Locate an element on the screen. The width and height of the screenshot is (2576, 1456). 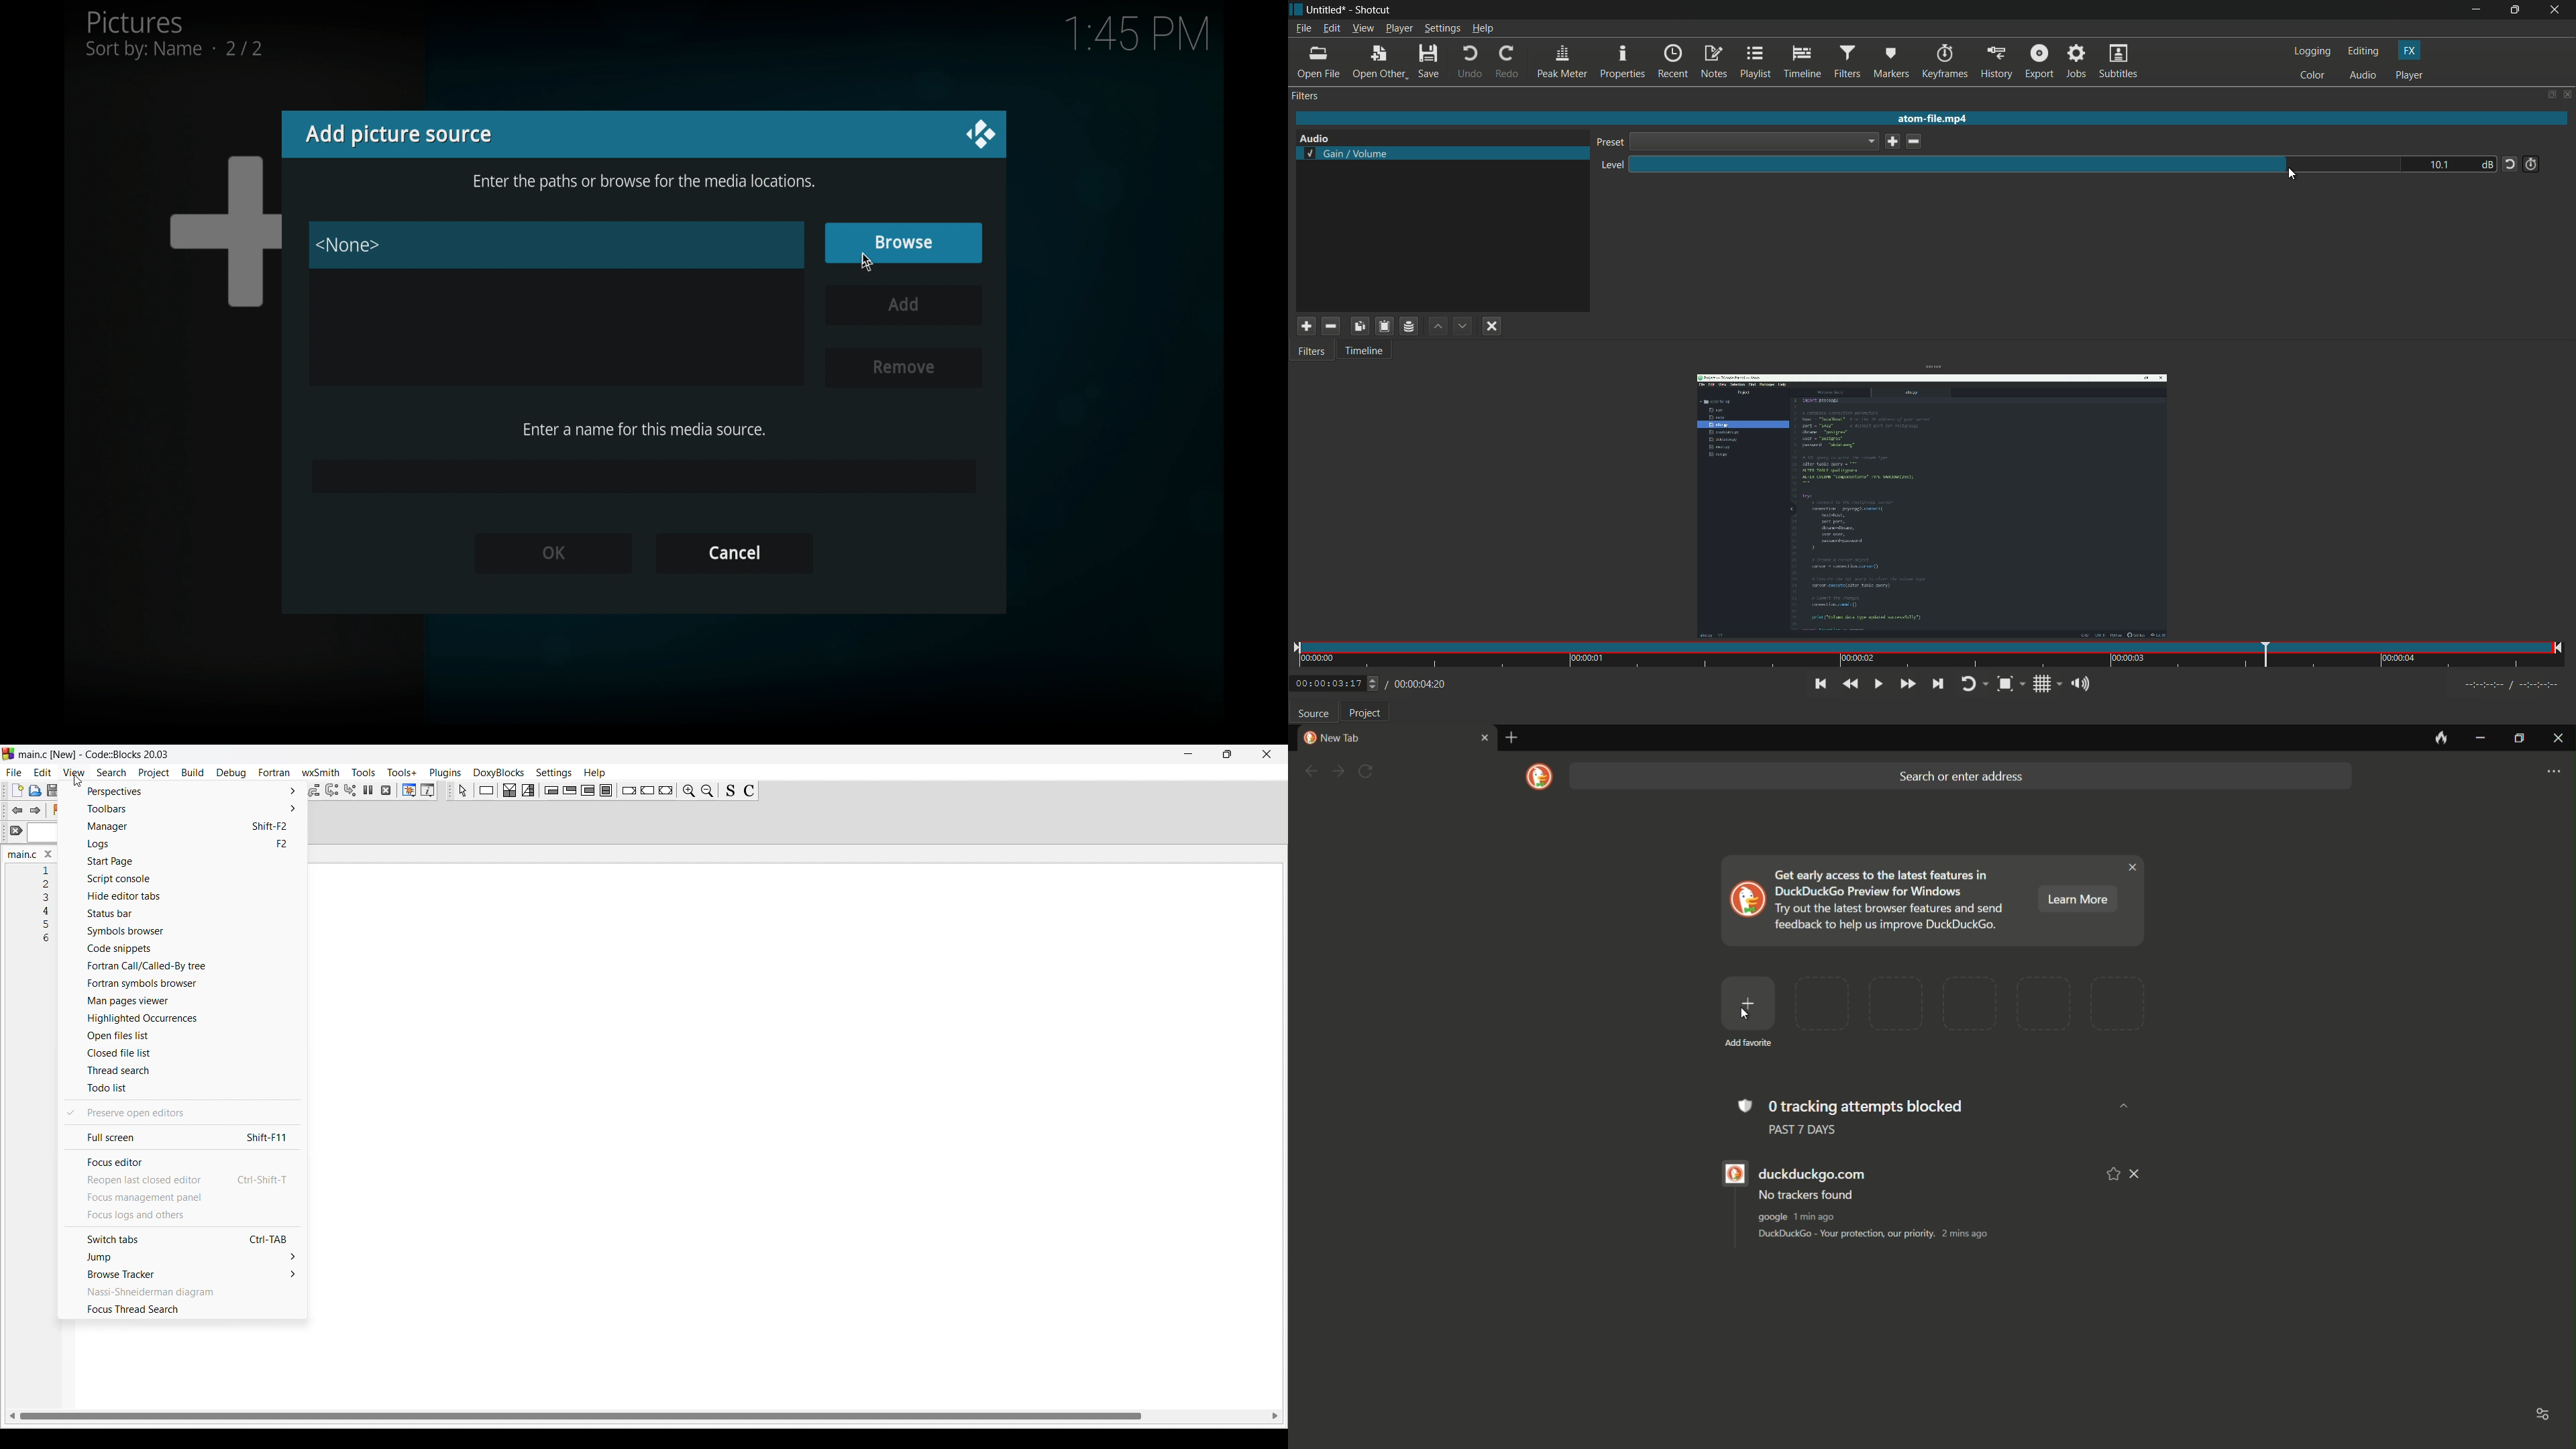
audio is located at coordinates (2363, 76).